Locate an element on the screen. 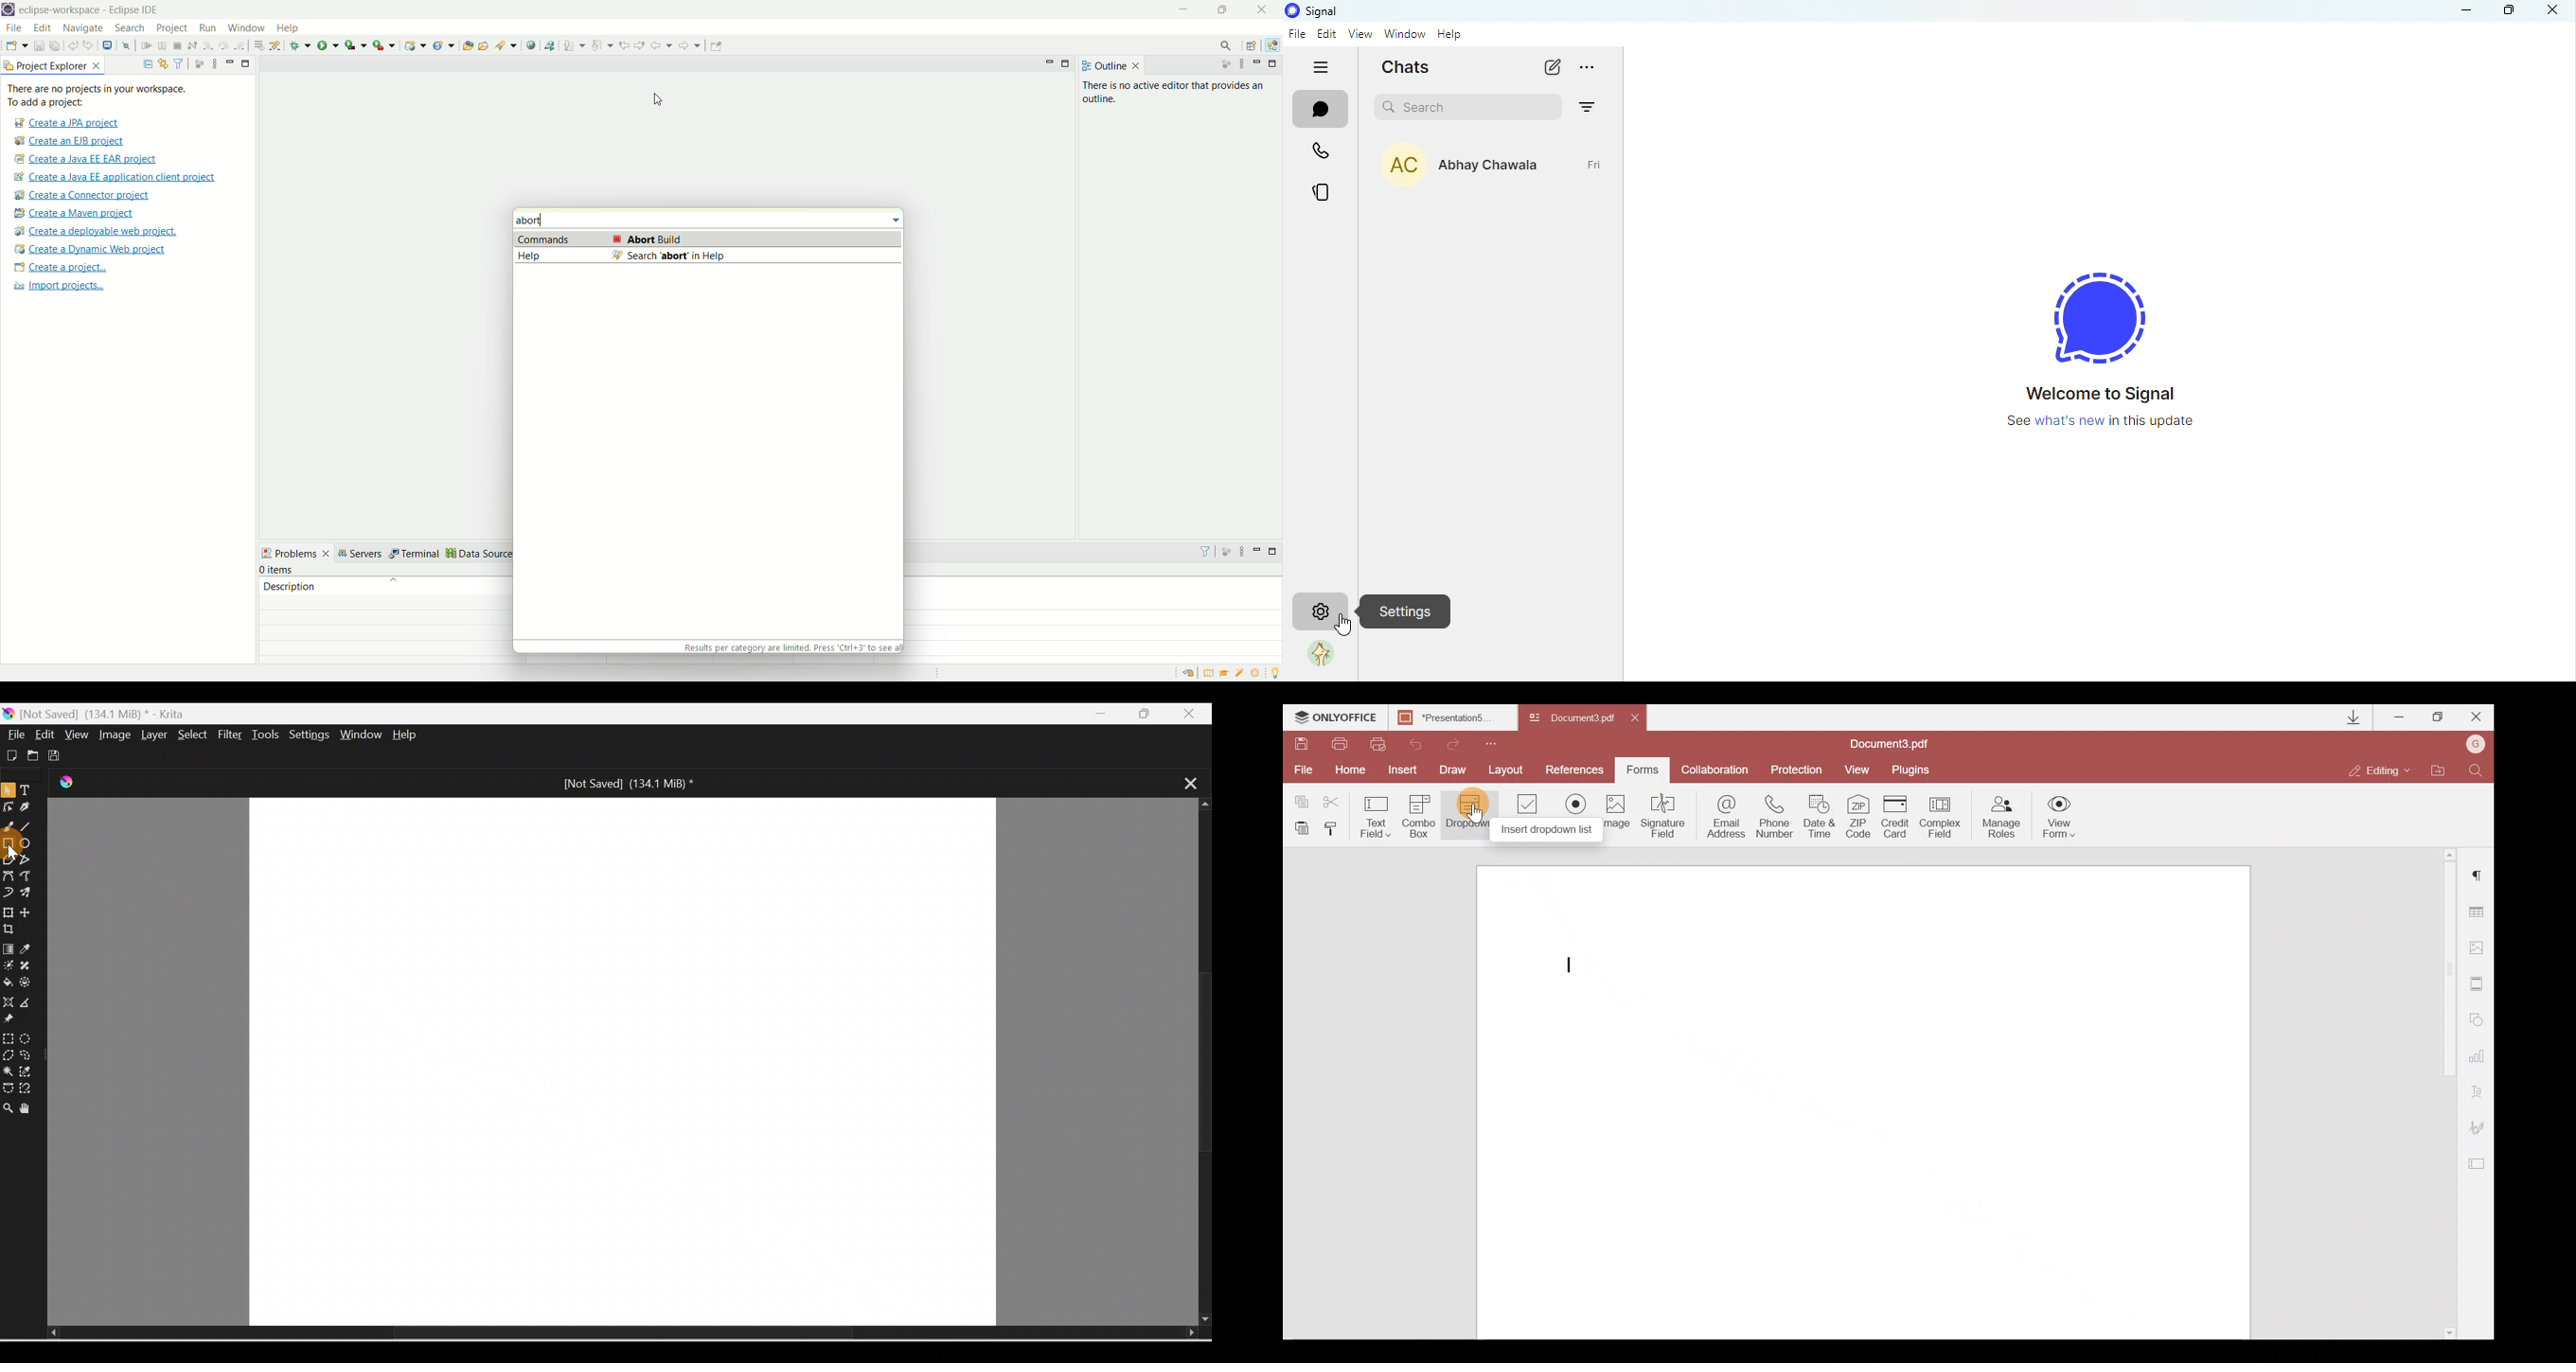 This screenshot has height=1372, width=2576. Crop an image is located at coordinates (15, 929).